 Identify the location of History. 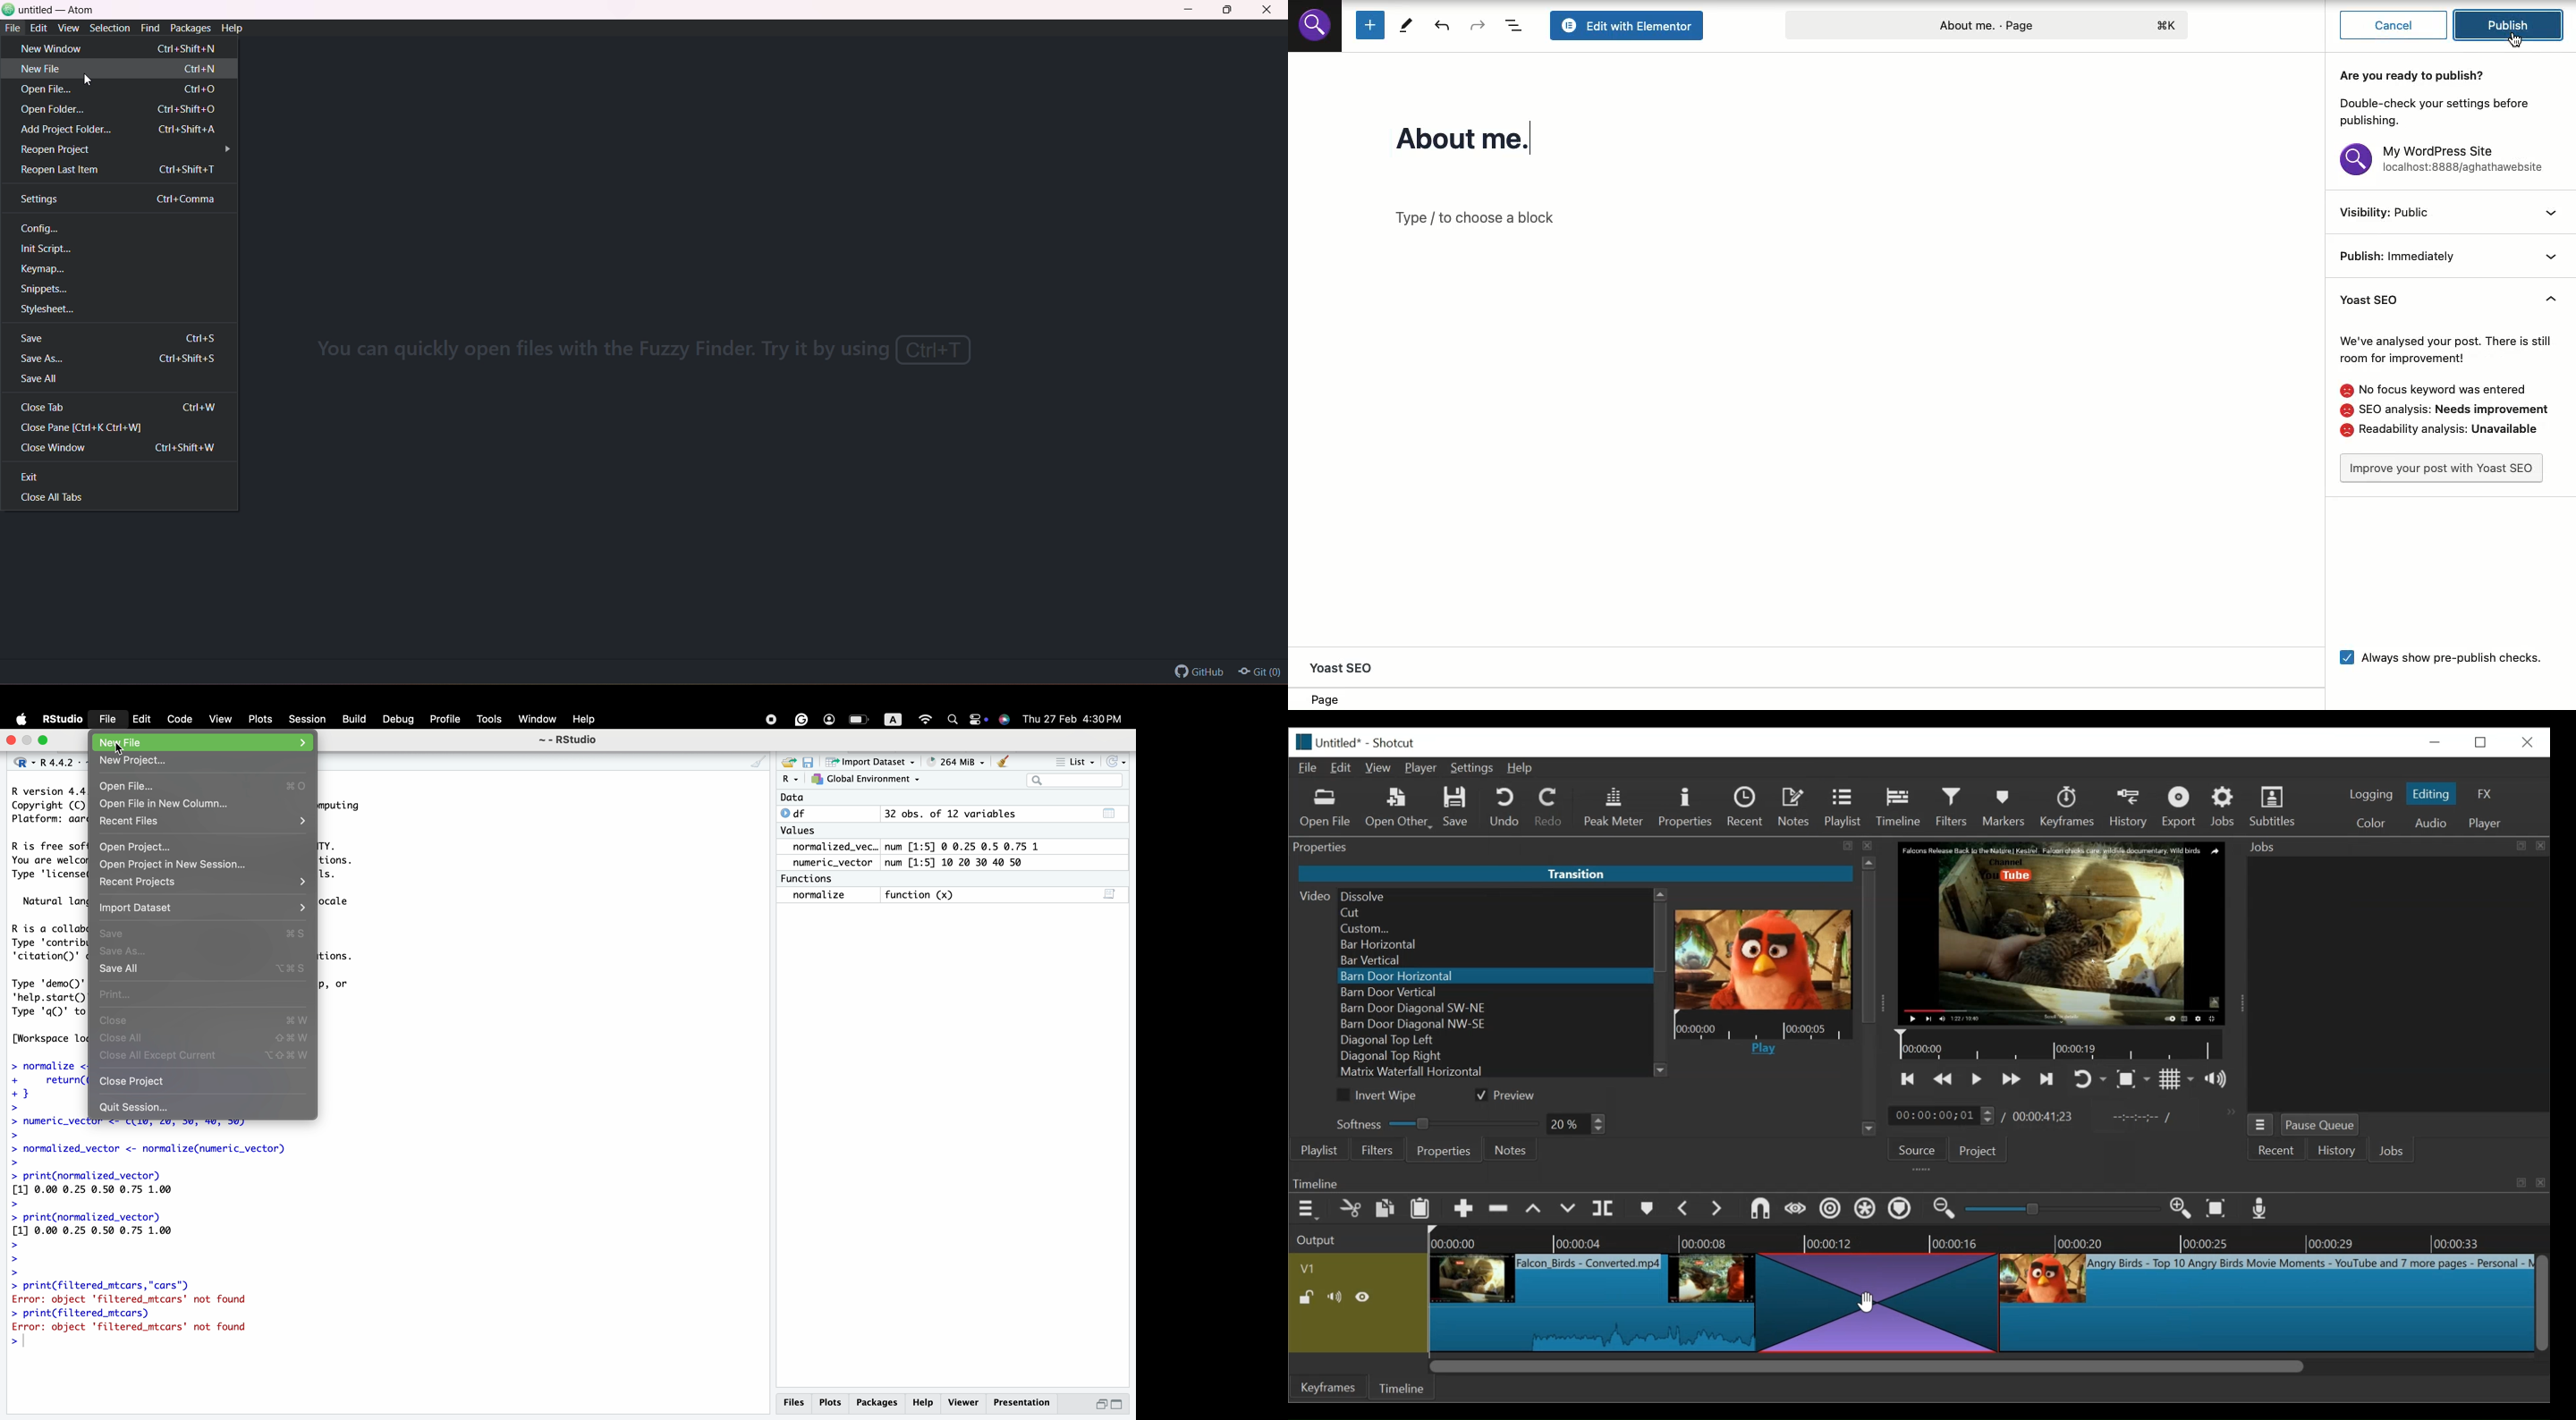
(2336, 1150).